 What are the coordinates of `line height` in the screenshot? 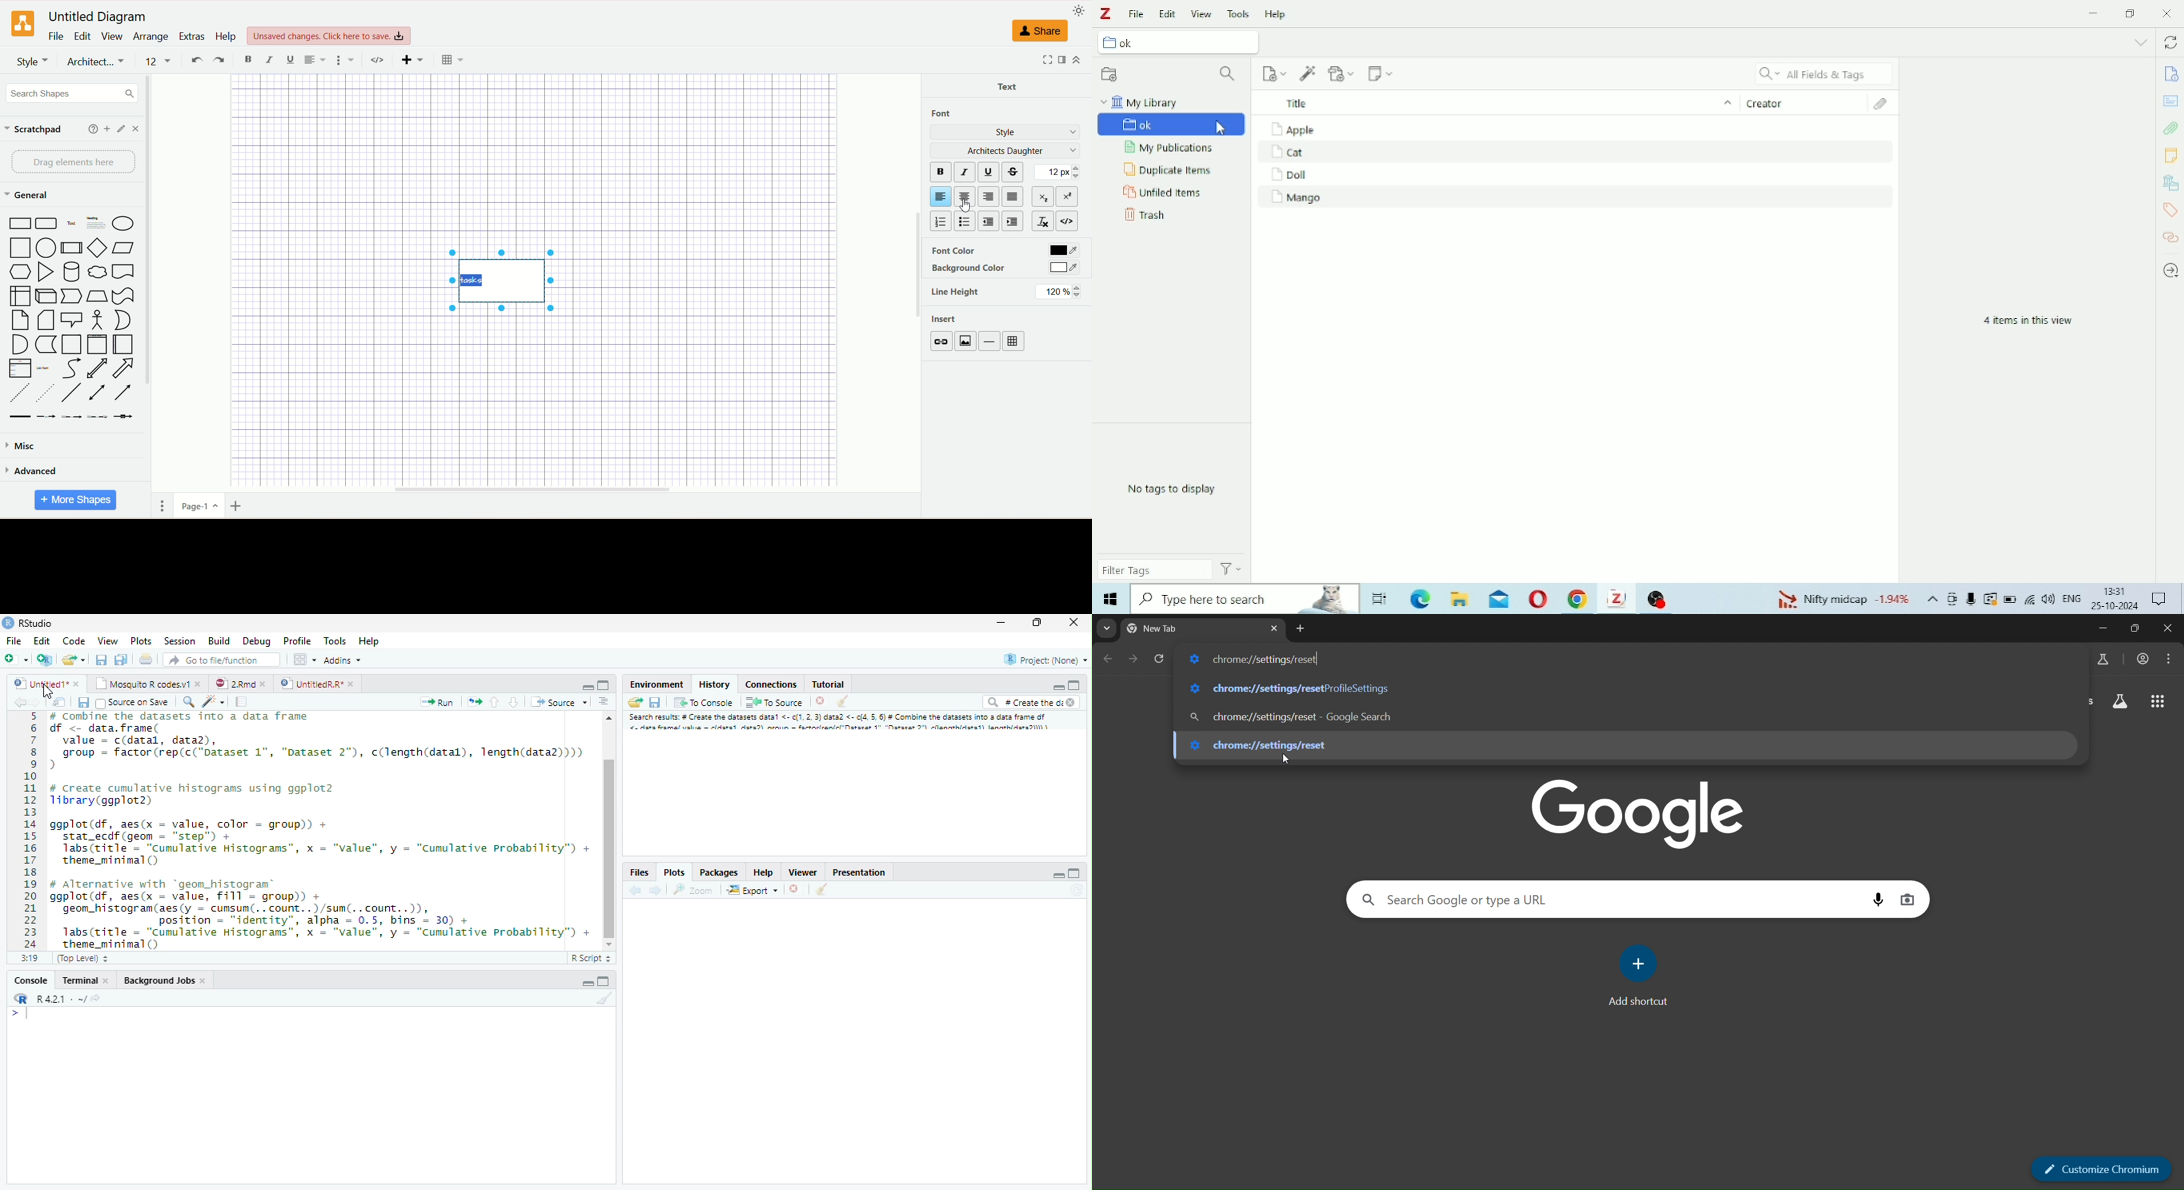 It's located at (956, 293).